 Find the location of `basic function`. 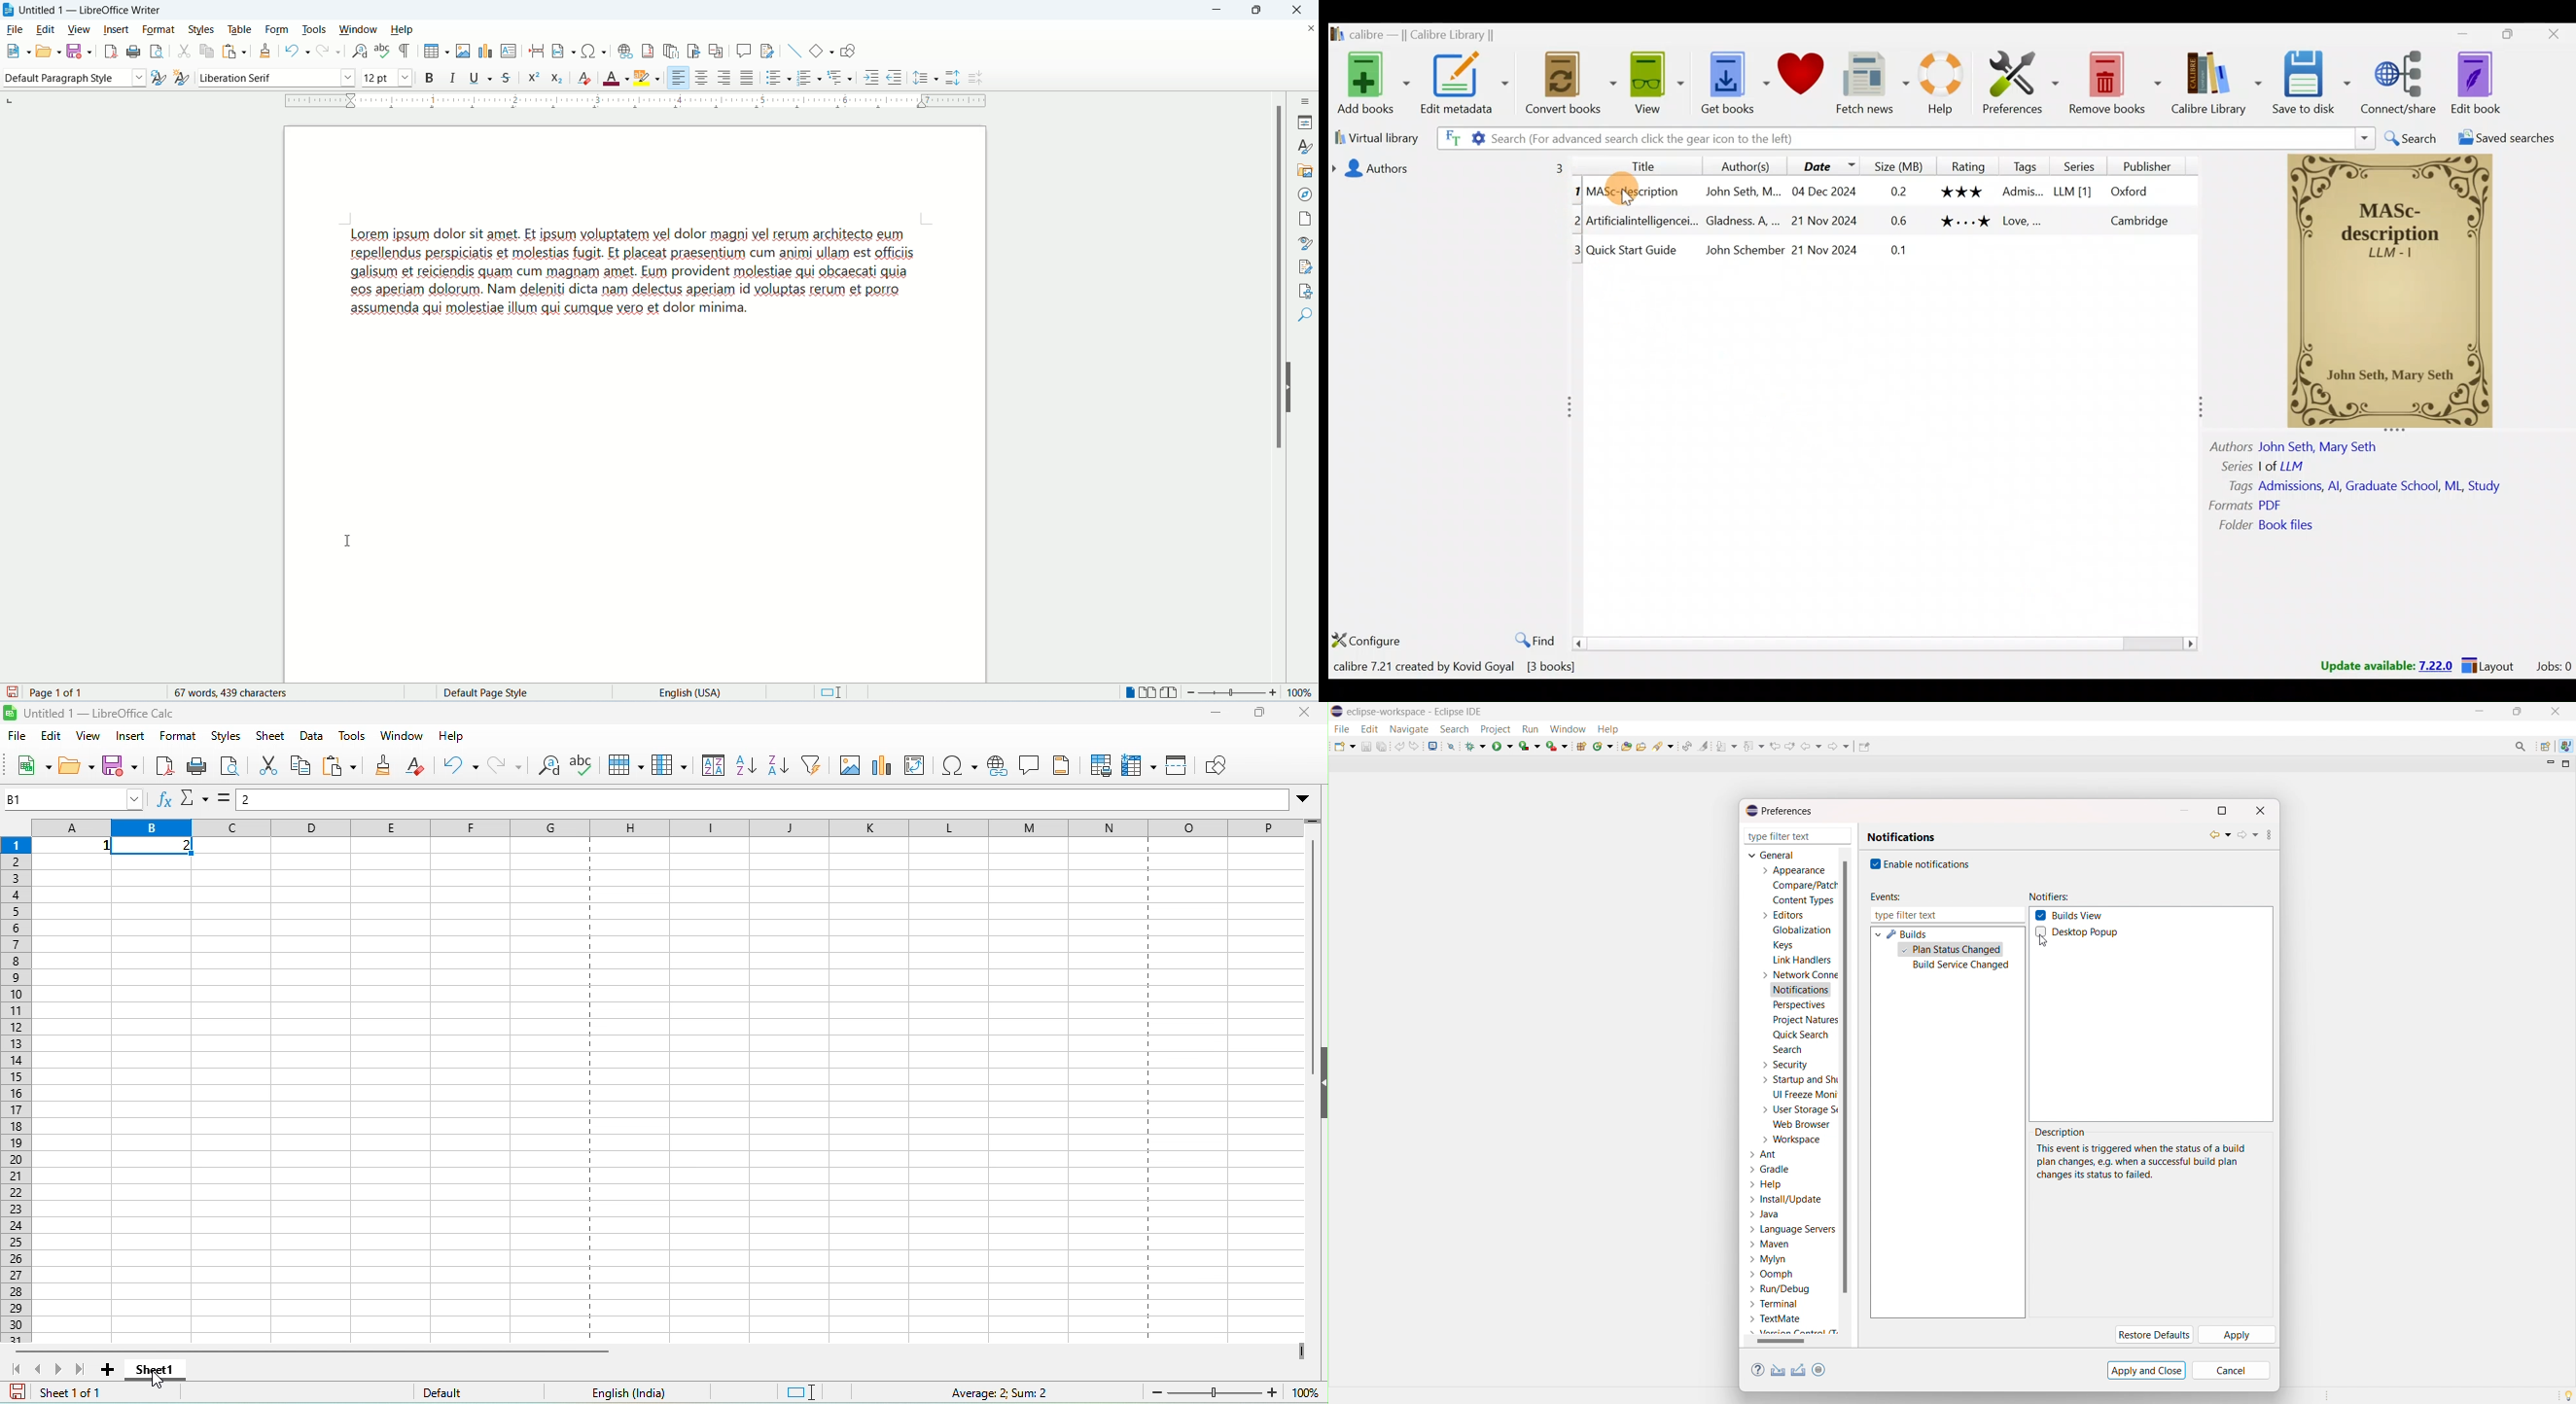

basic function is located at coordinates (817, 53).